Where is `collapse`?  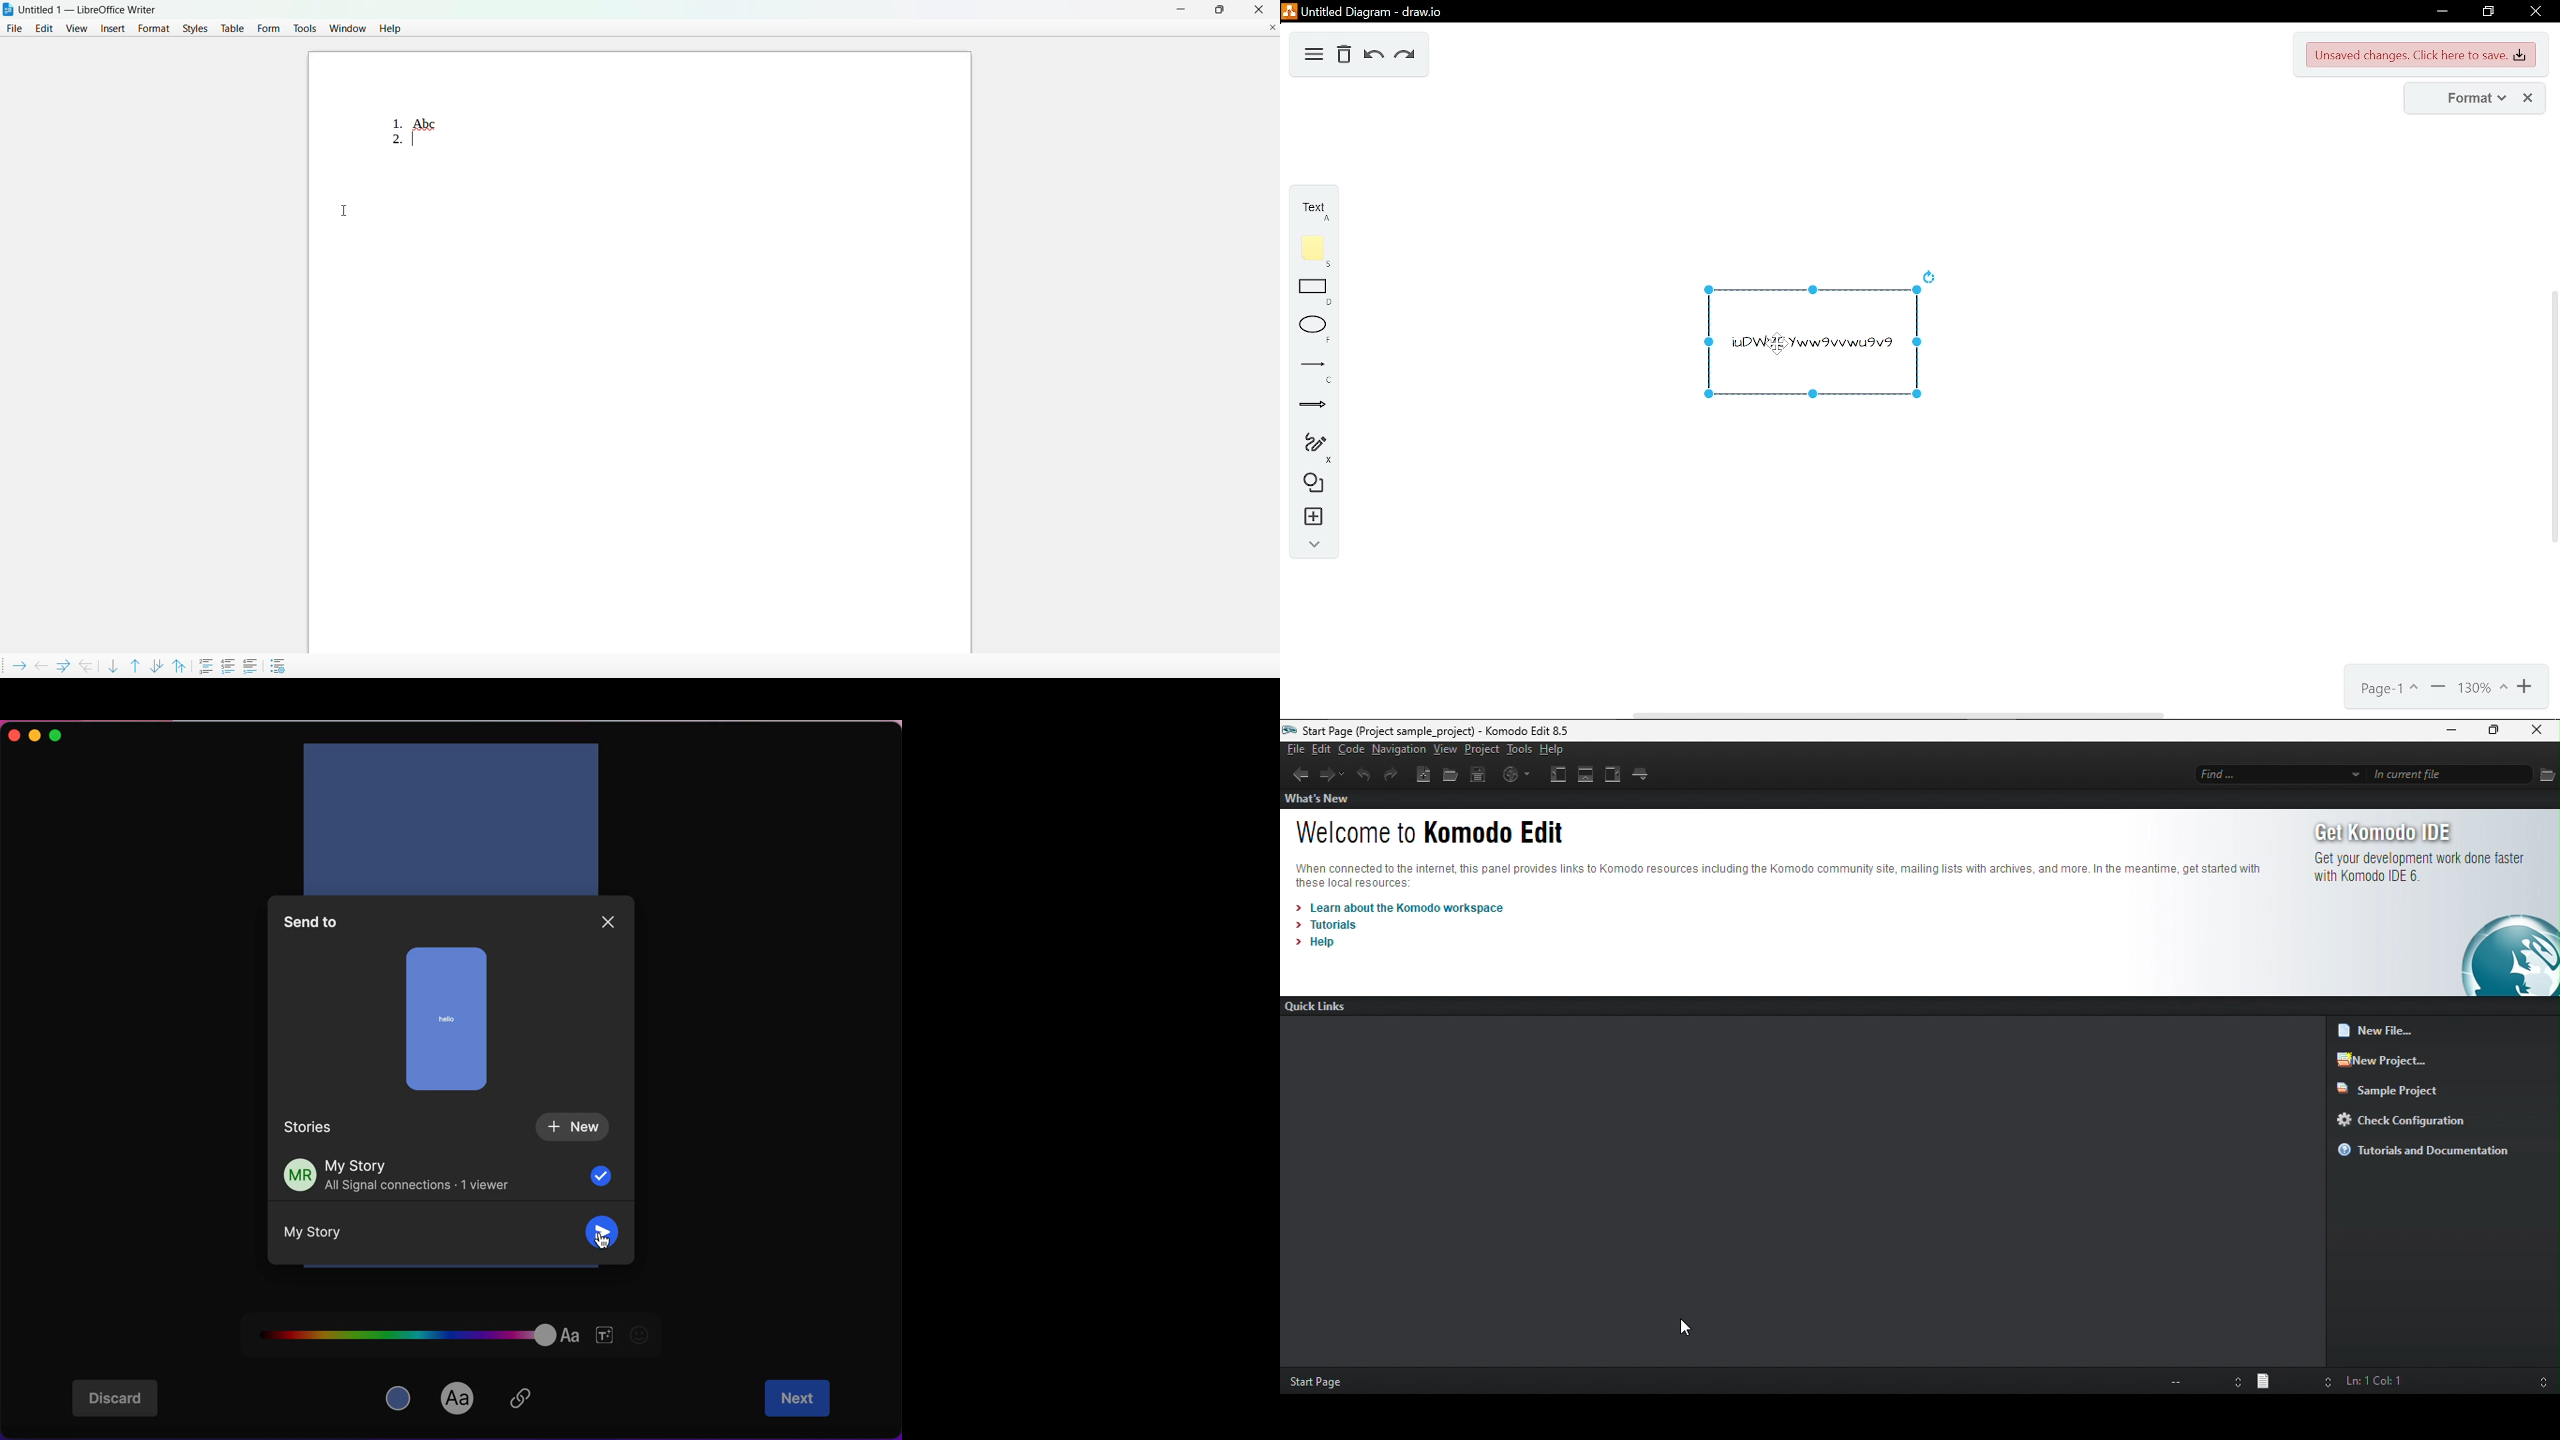 collapse is located at coordinates (1309, 548).